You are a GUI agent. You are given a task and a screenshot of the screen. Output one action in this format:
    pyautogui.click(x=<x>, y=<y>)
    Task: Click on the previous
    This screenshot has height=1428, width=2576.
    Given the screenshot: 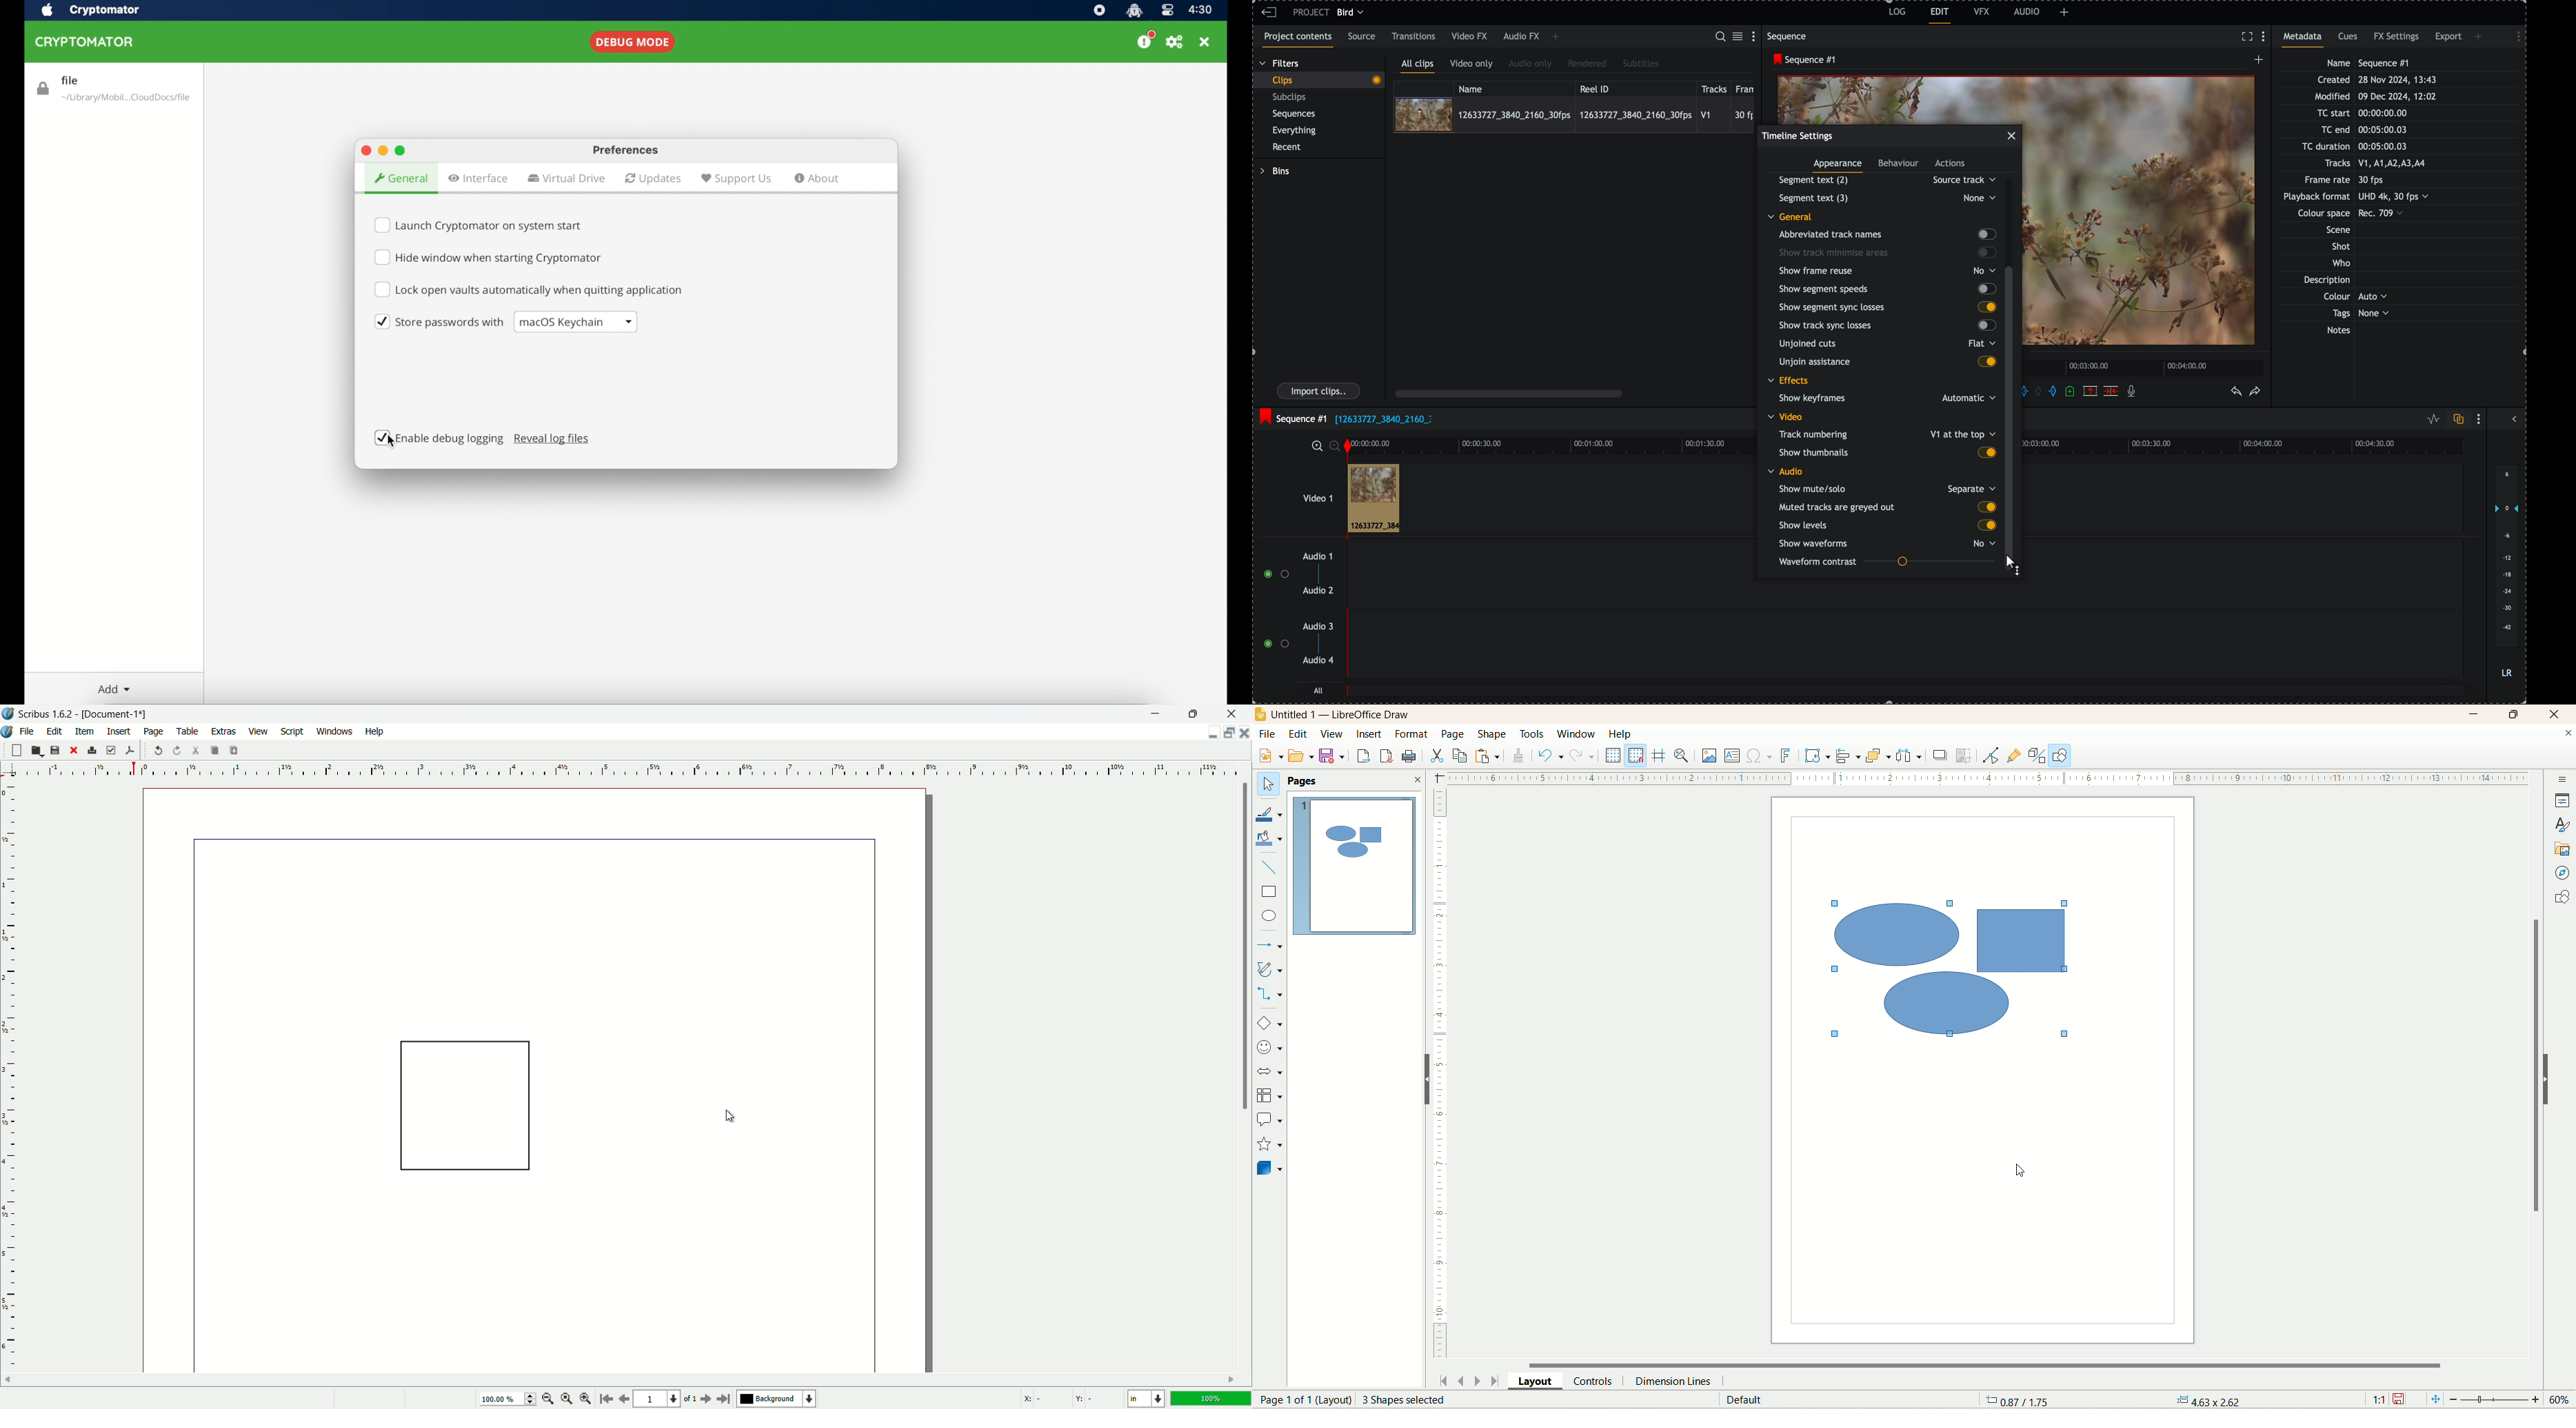 What is the action you would take?
    pyautogui.click(x=1462, y=1382)
    